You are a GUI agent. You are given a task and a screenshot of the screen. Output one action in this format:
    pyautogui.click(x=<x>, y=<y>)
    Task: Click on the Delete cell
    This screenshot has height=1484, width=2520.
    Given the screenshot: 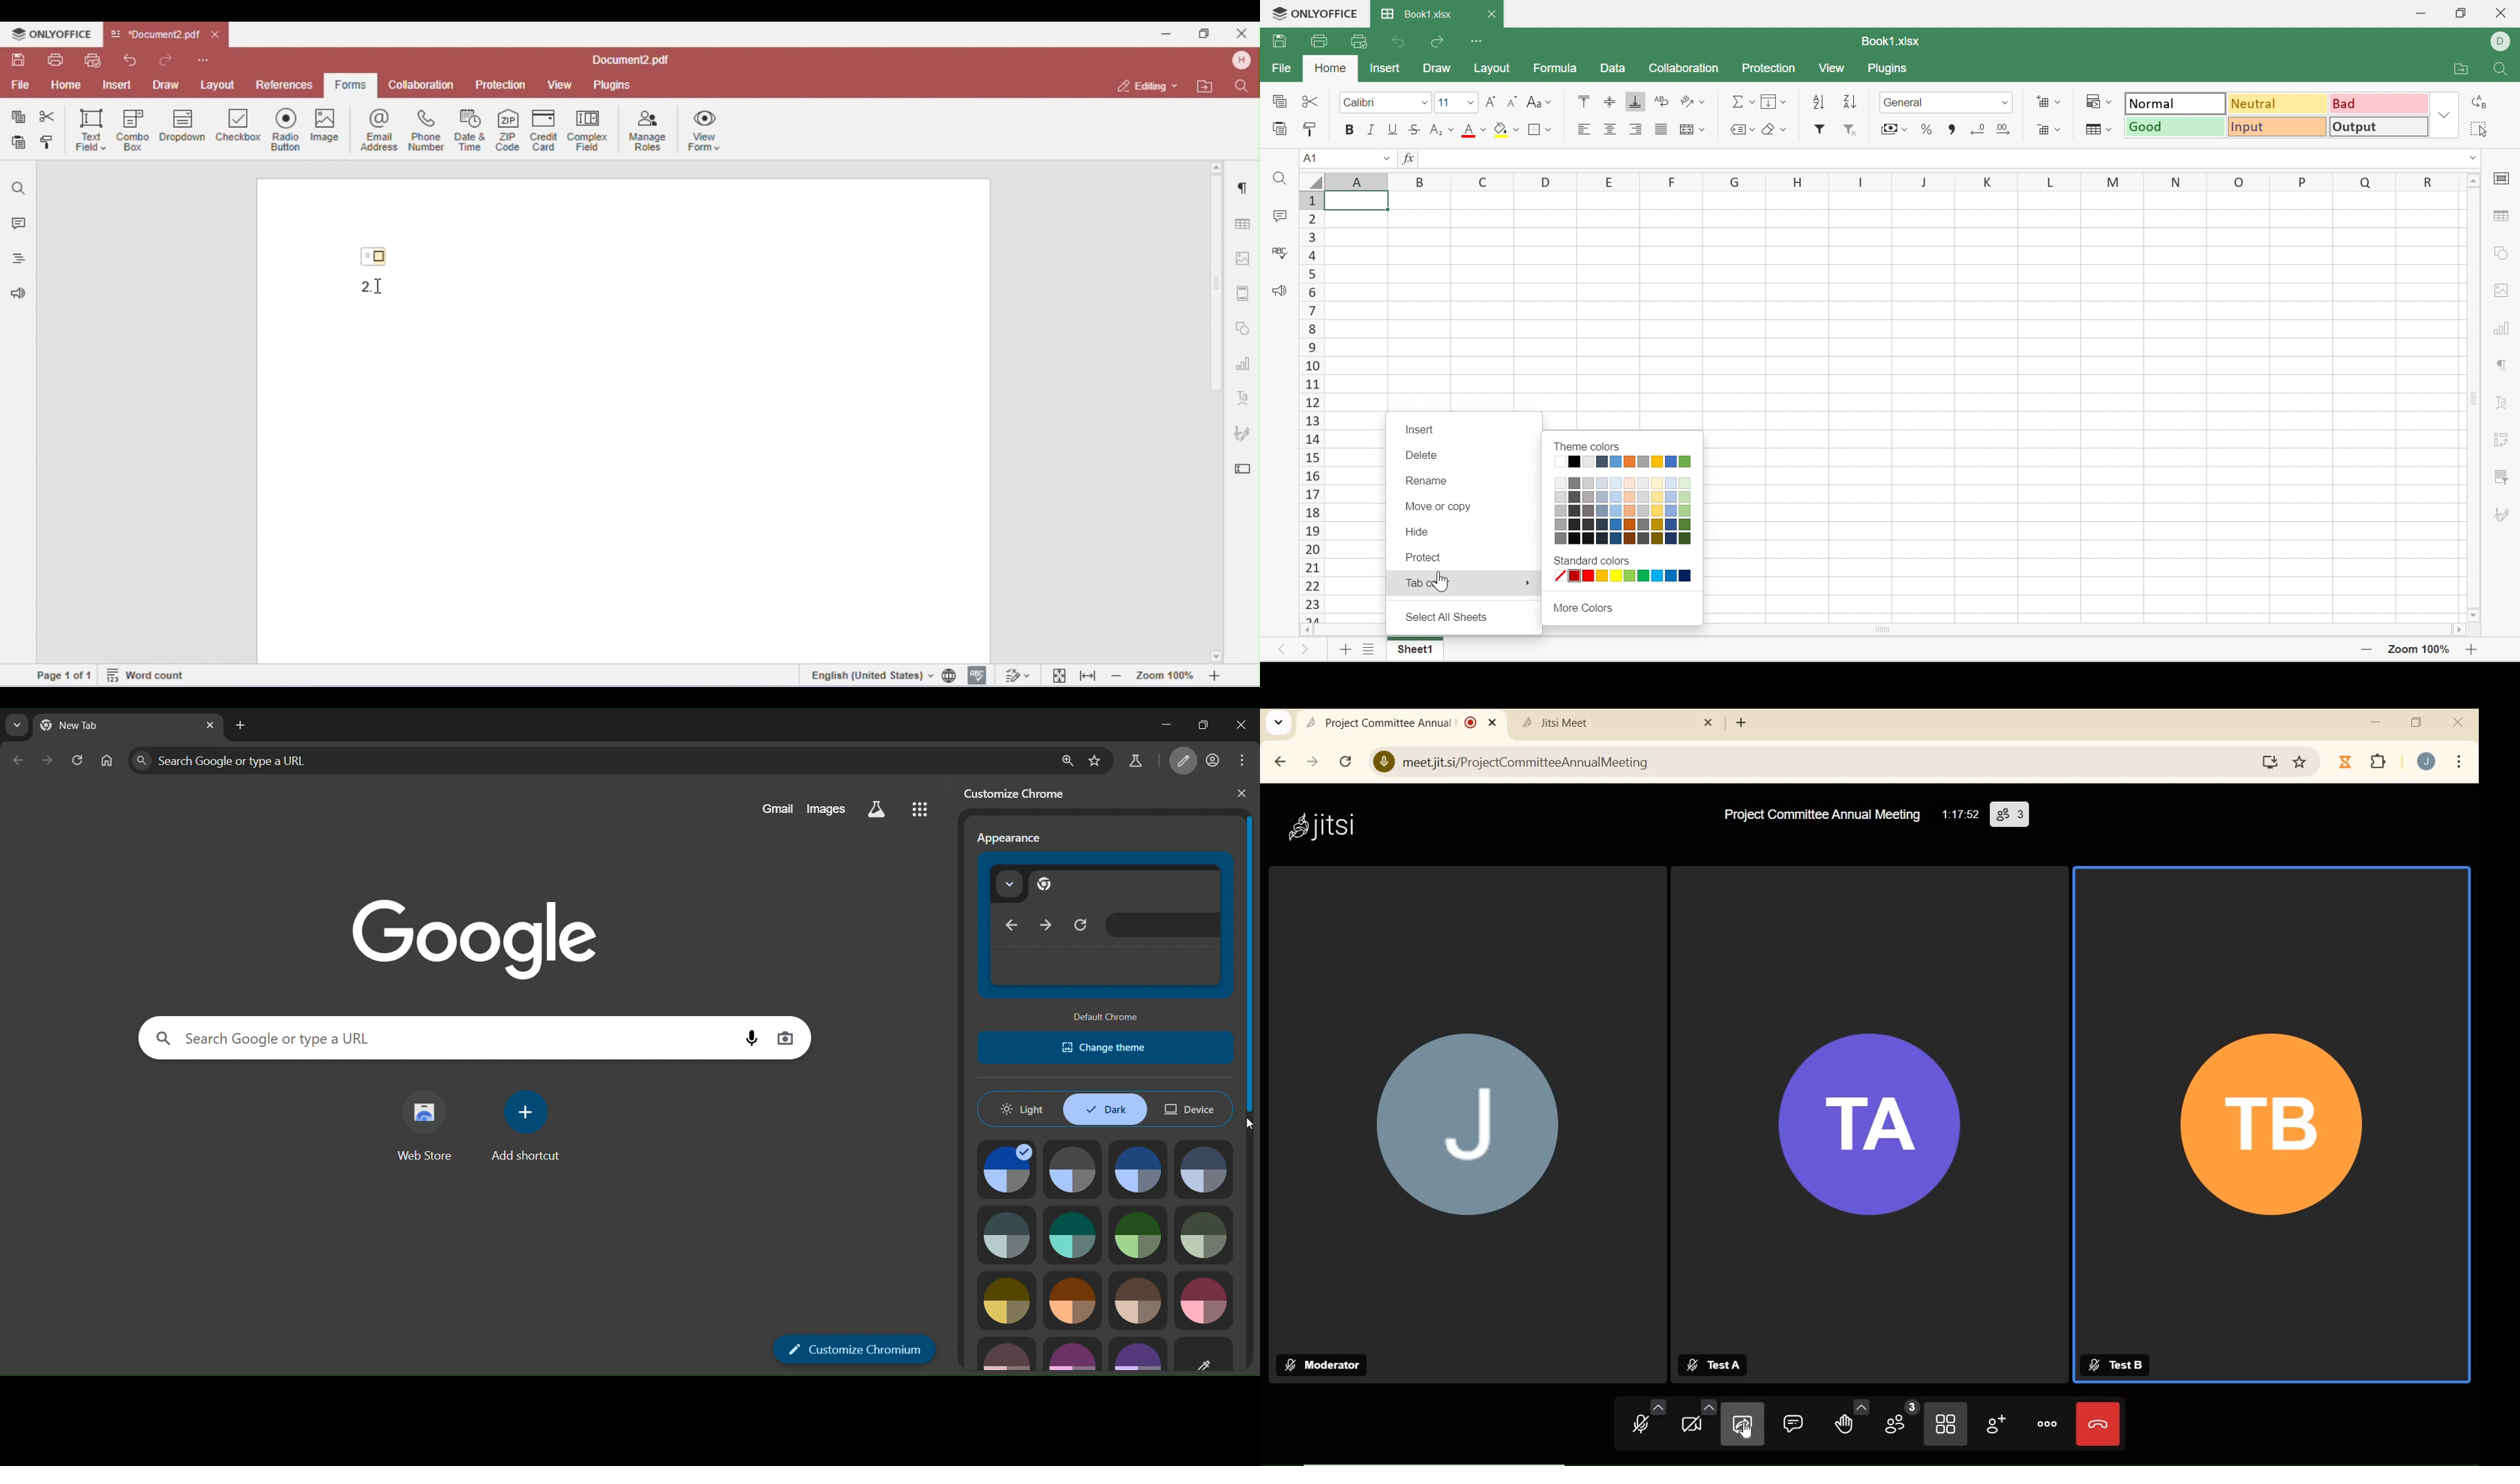 What is the action you would take?
    pyautogui.click(x=2051, y=131)
    